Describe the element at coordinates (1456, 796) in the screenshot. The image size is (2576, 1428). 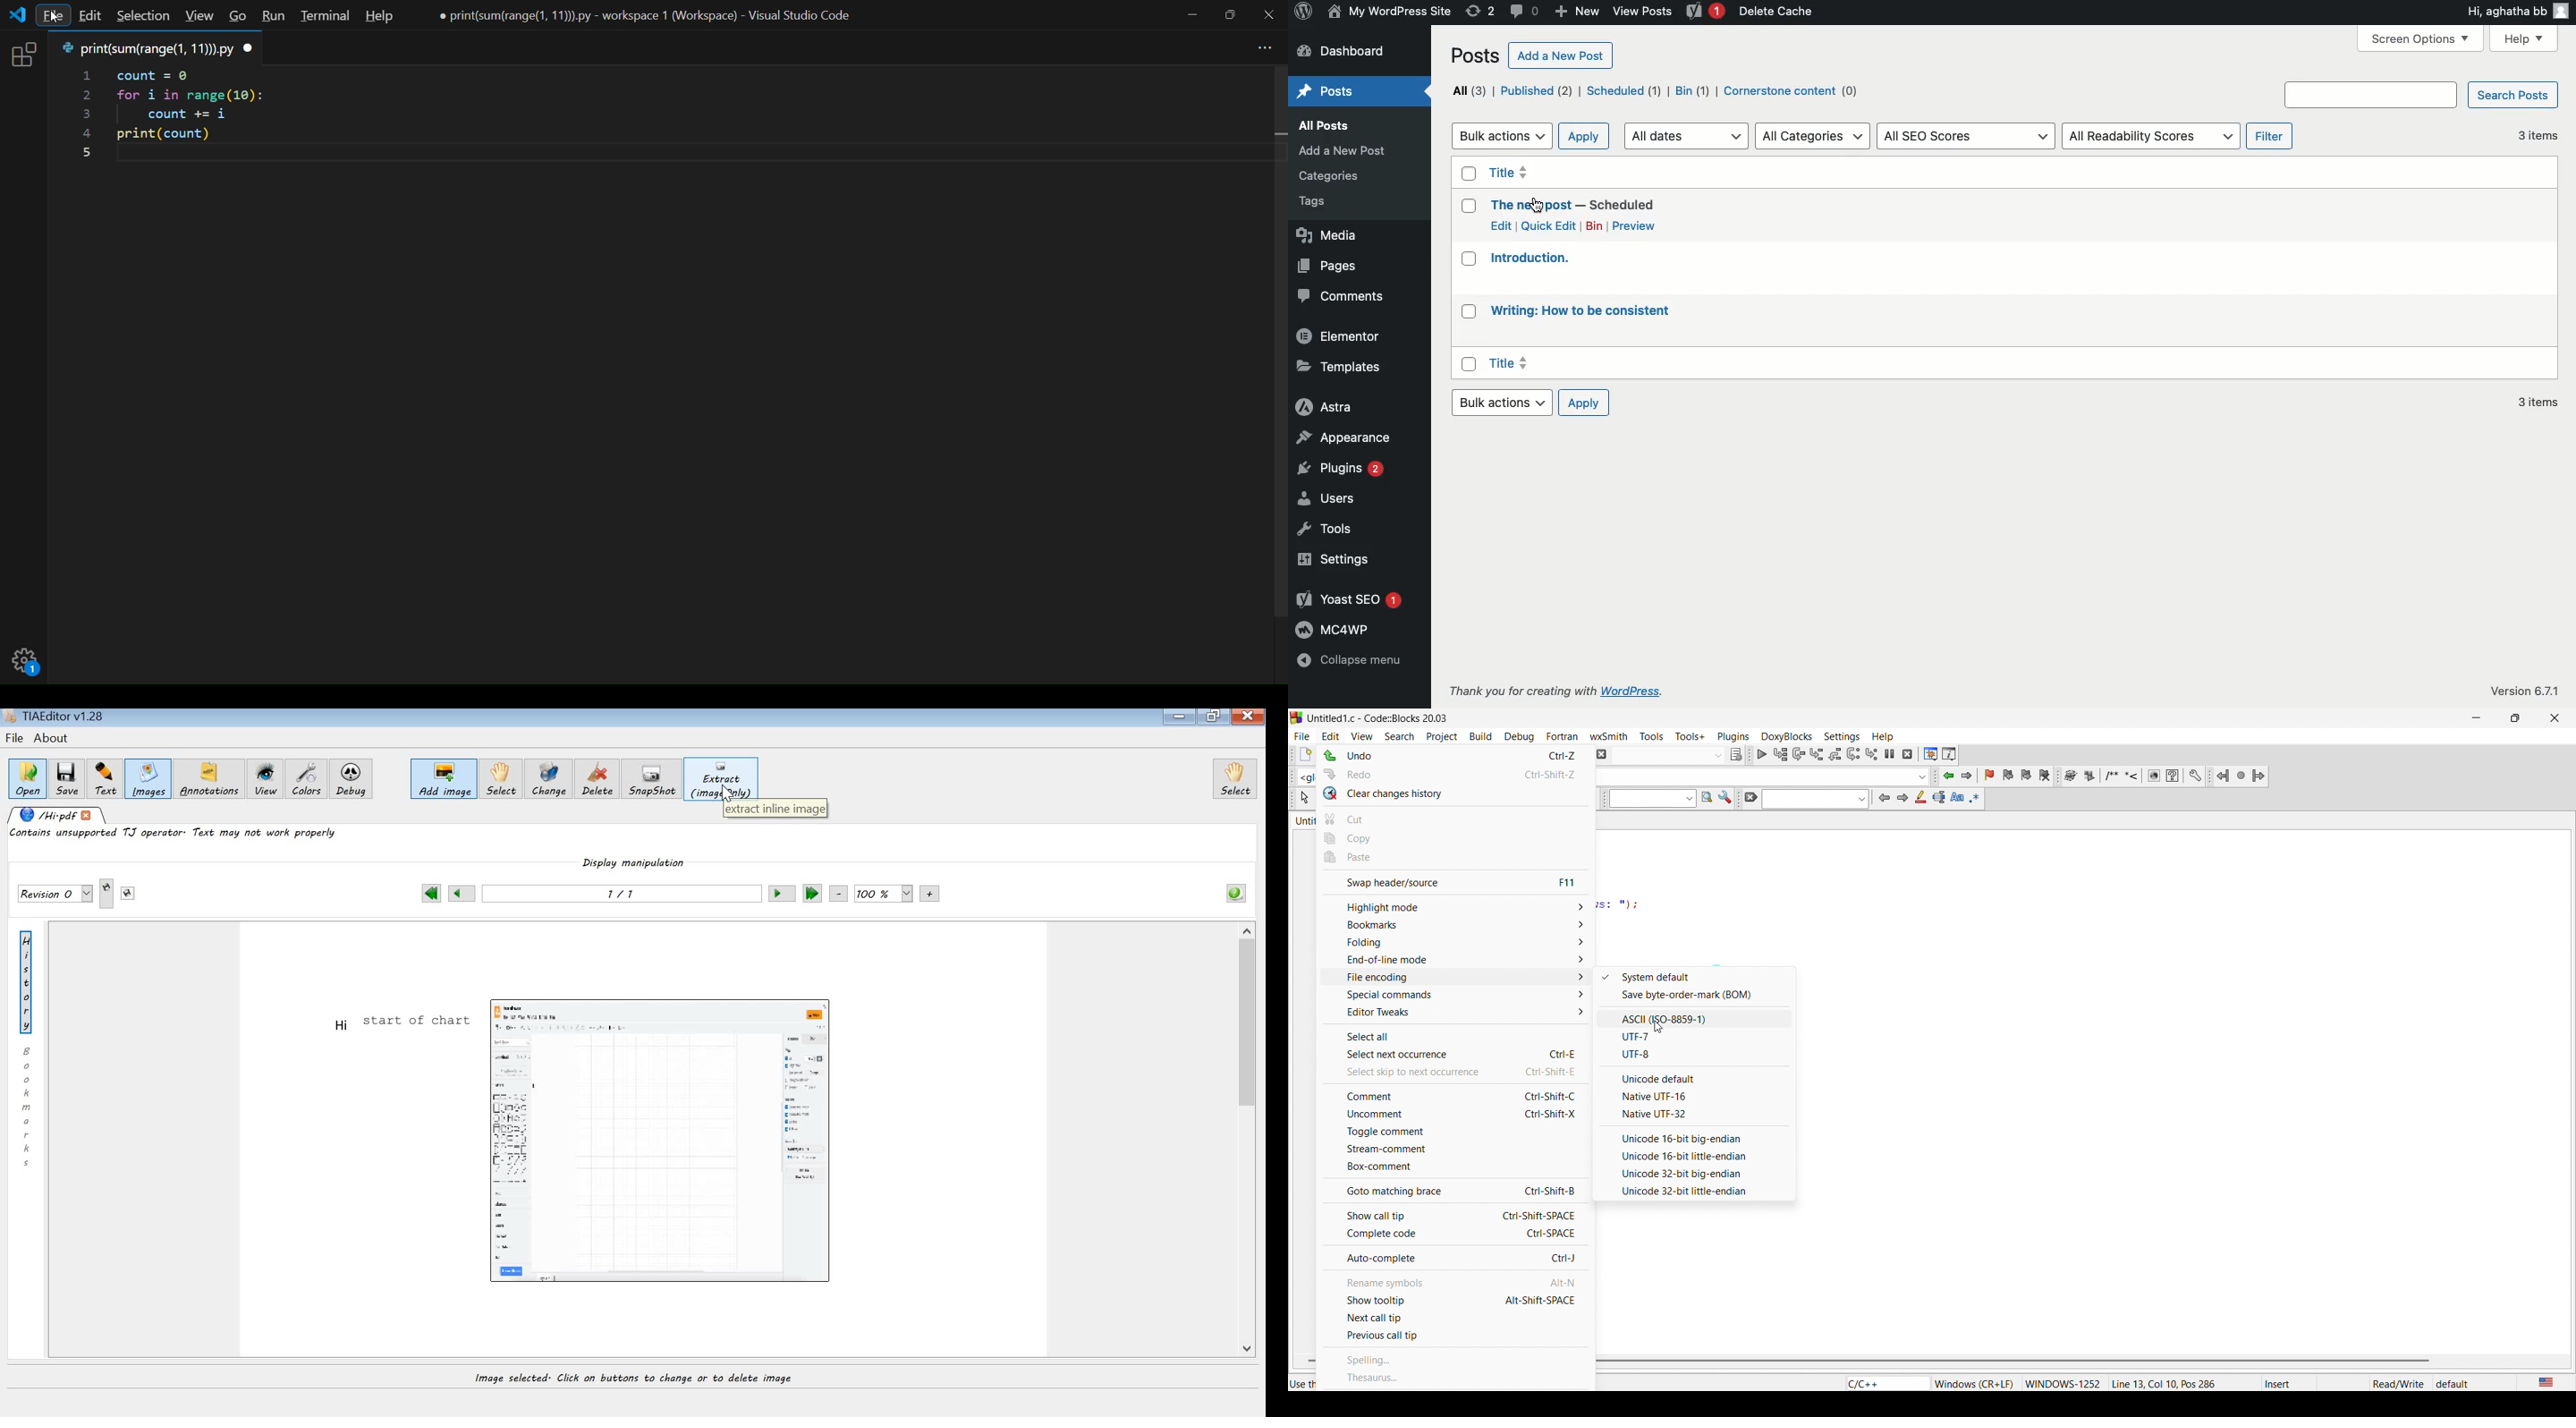
I see `clear changes history` at that location.